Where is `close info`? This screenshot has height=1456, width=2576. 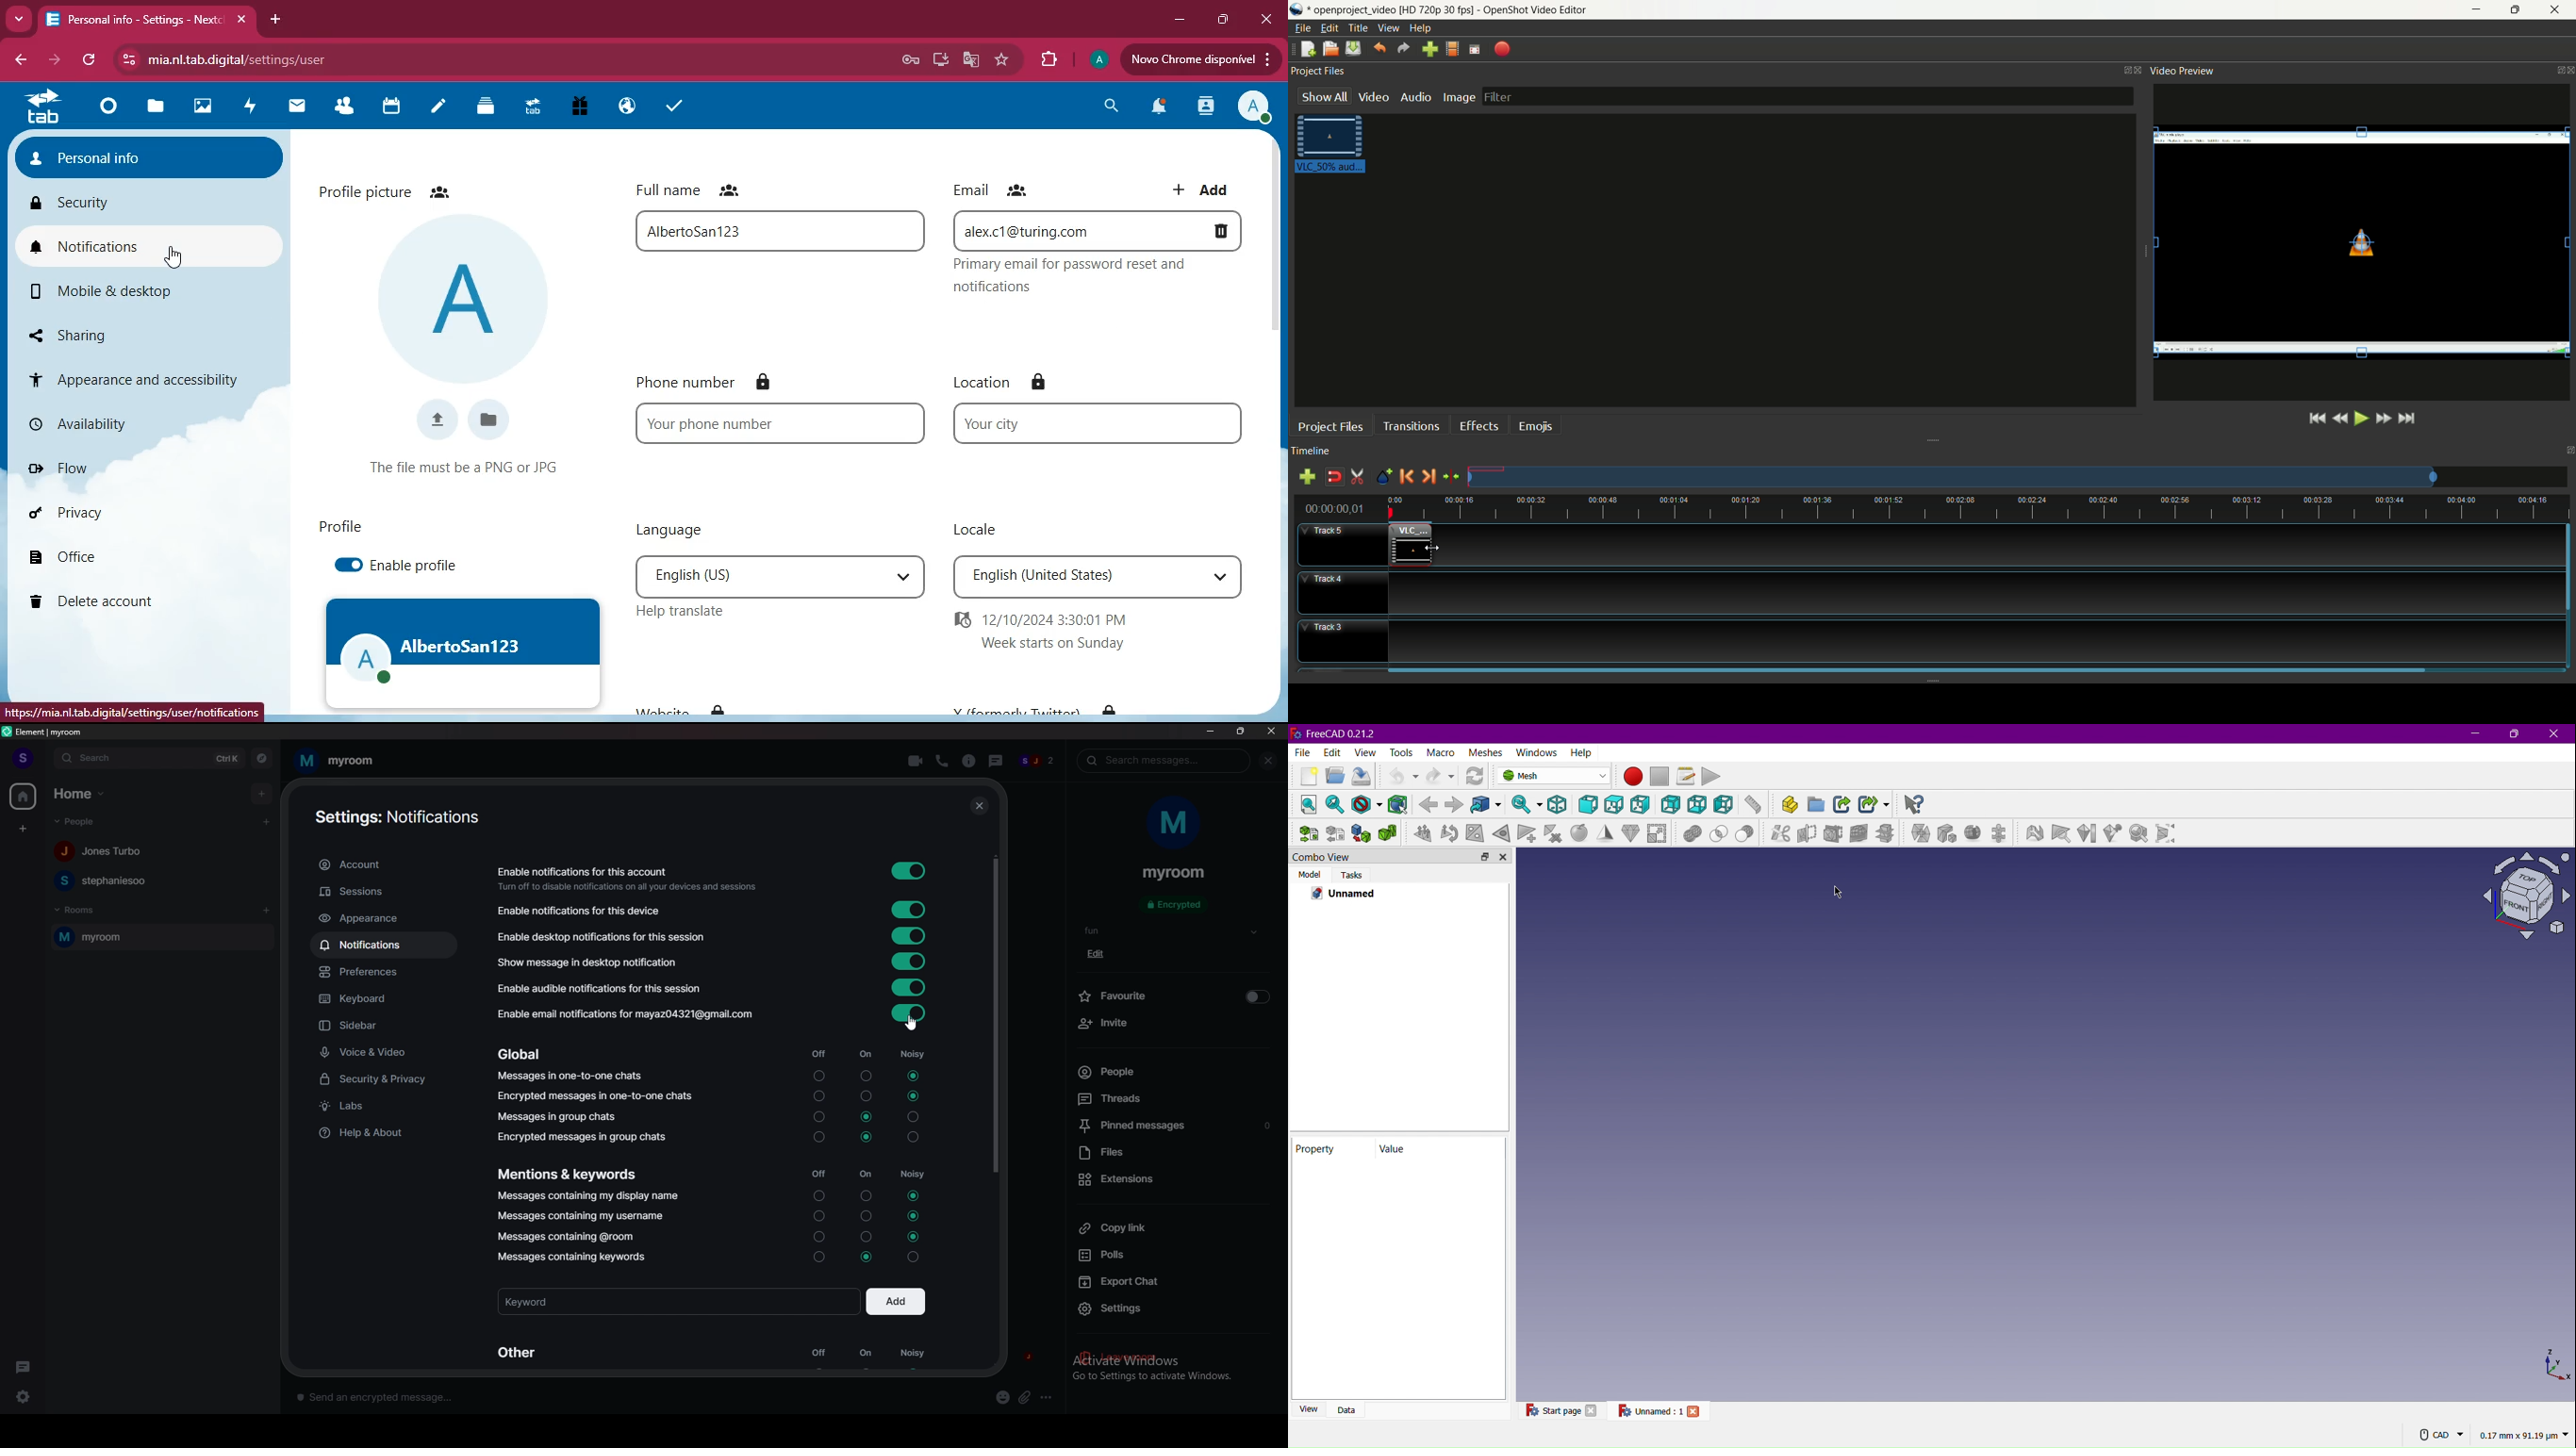 close info is located at coordinates (1266, 761).